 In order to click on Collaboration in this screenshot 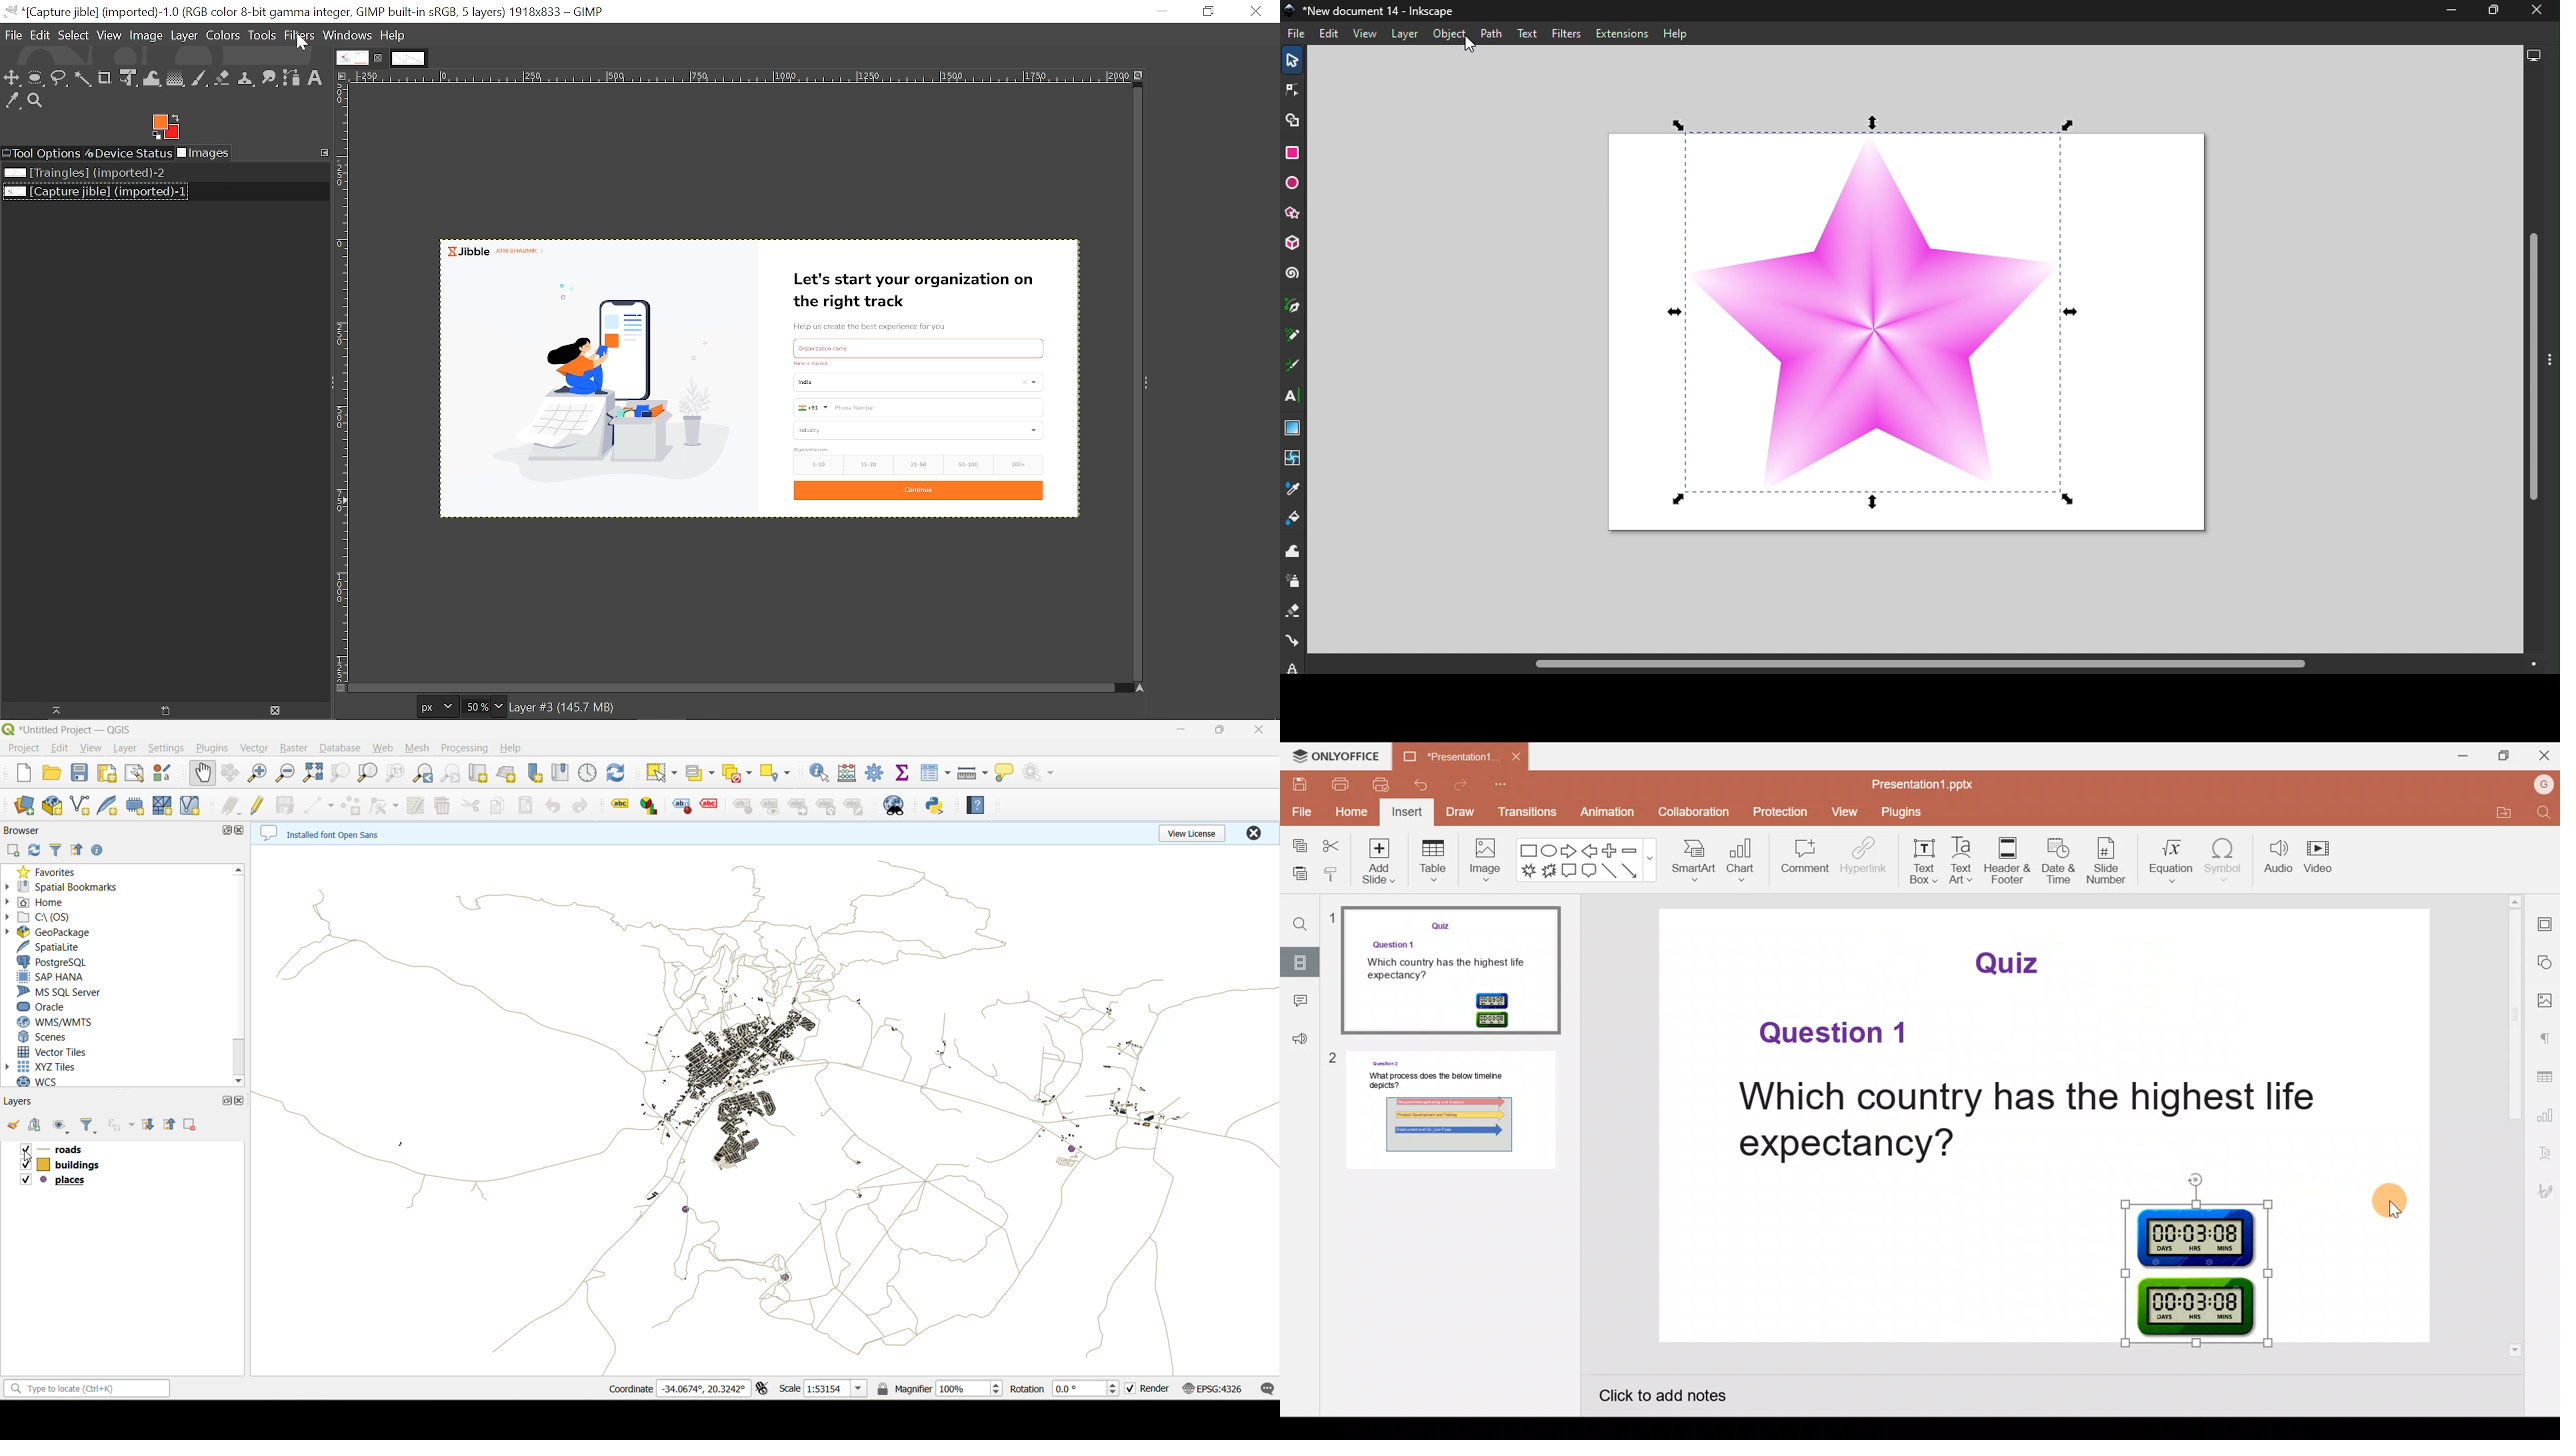, I will do `click(1688, 811)`.